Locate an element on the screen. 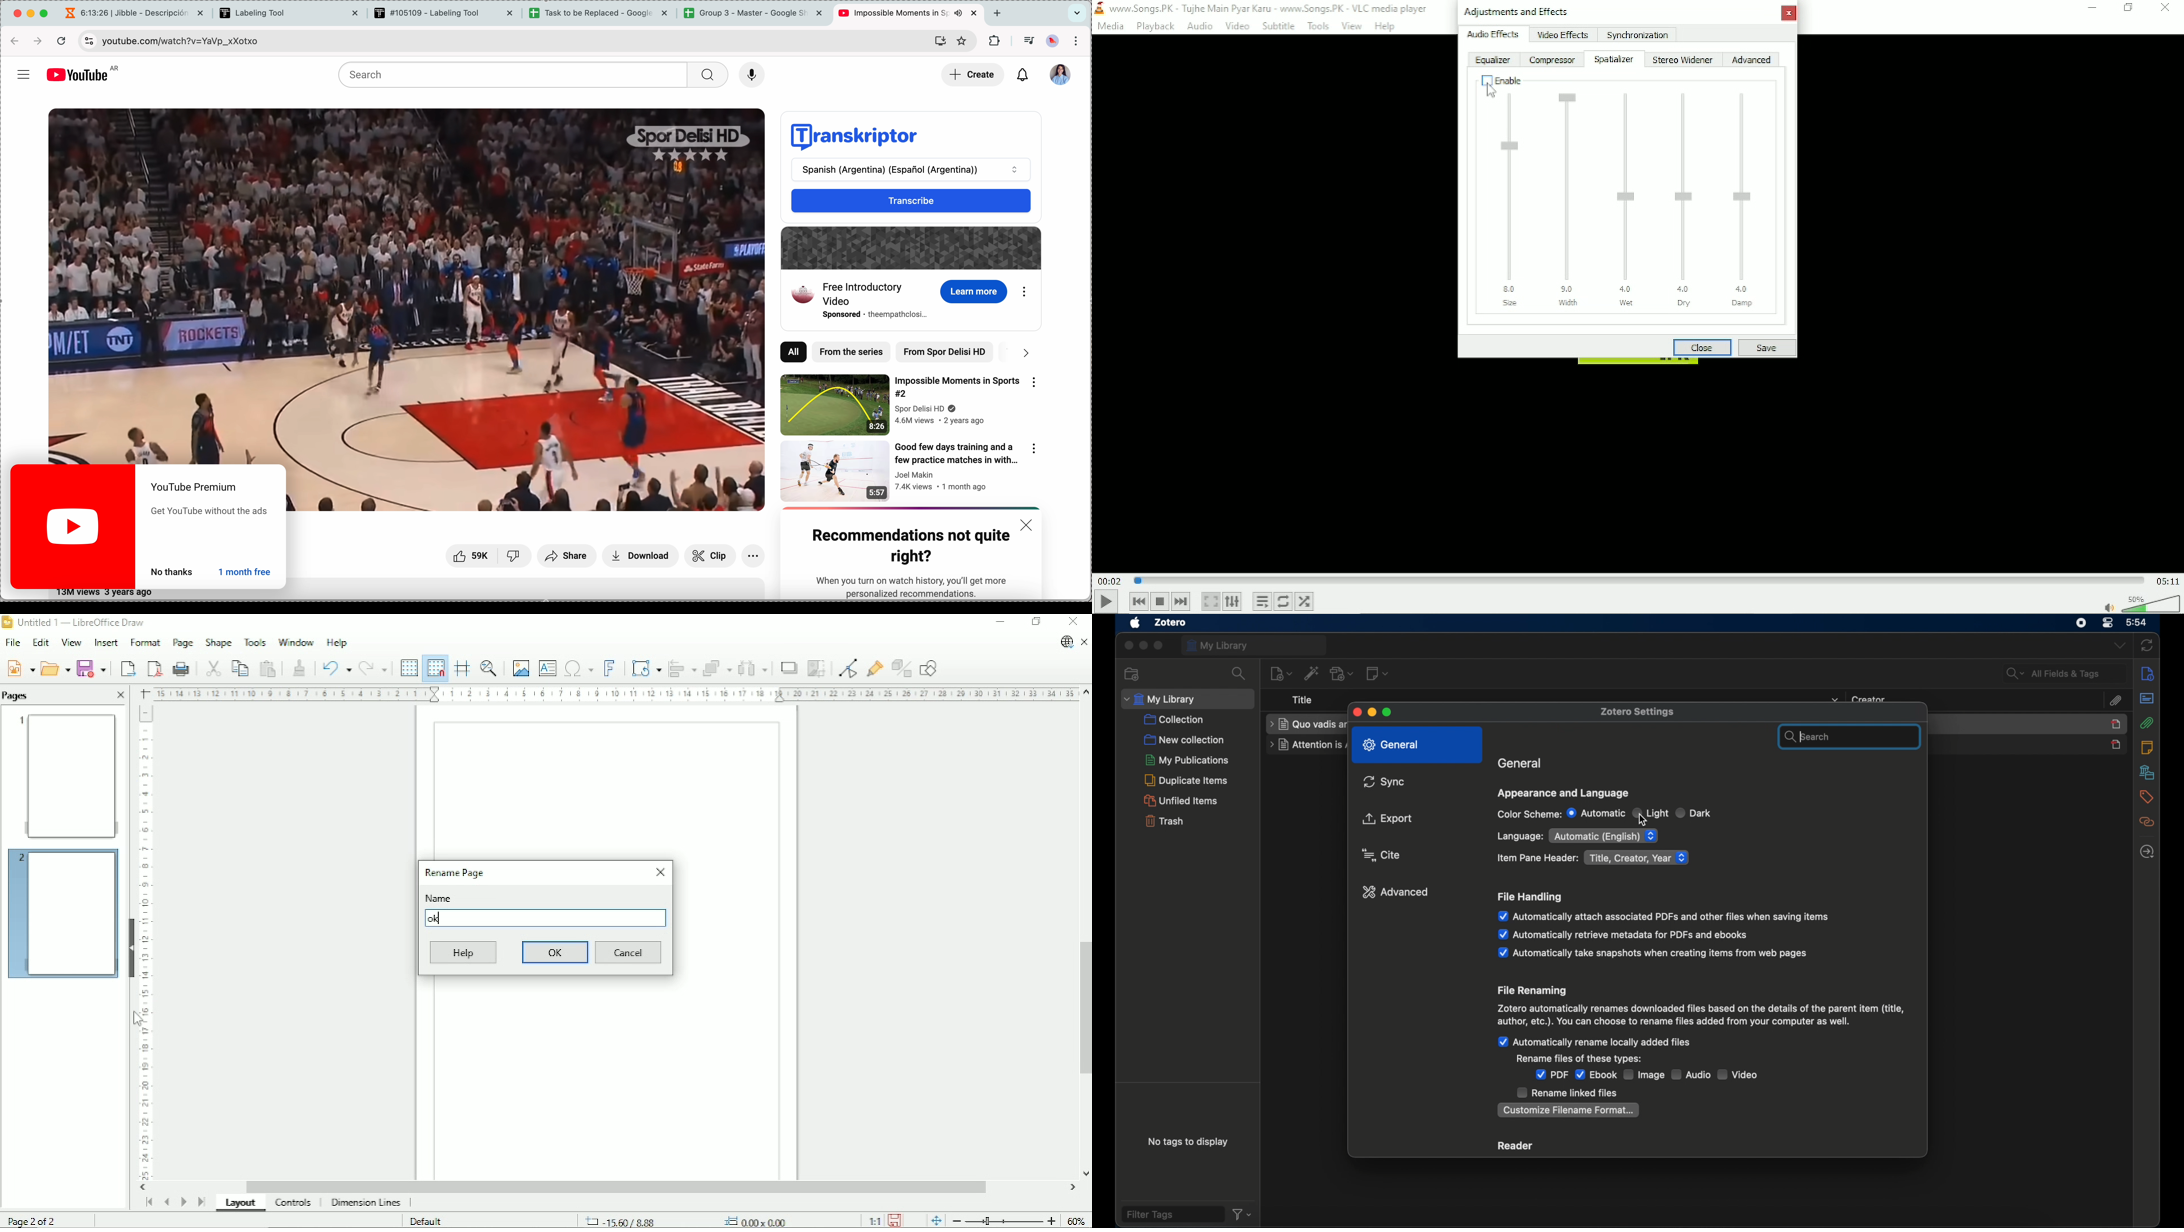 The width and height of the screenshot is (2184, 1232). Fit page to current window is located at coordinates (935, 1219).